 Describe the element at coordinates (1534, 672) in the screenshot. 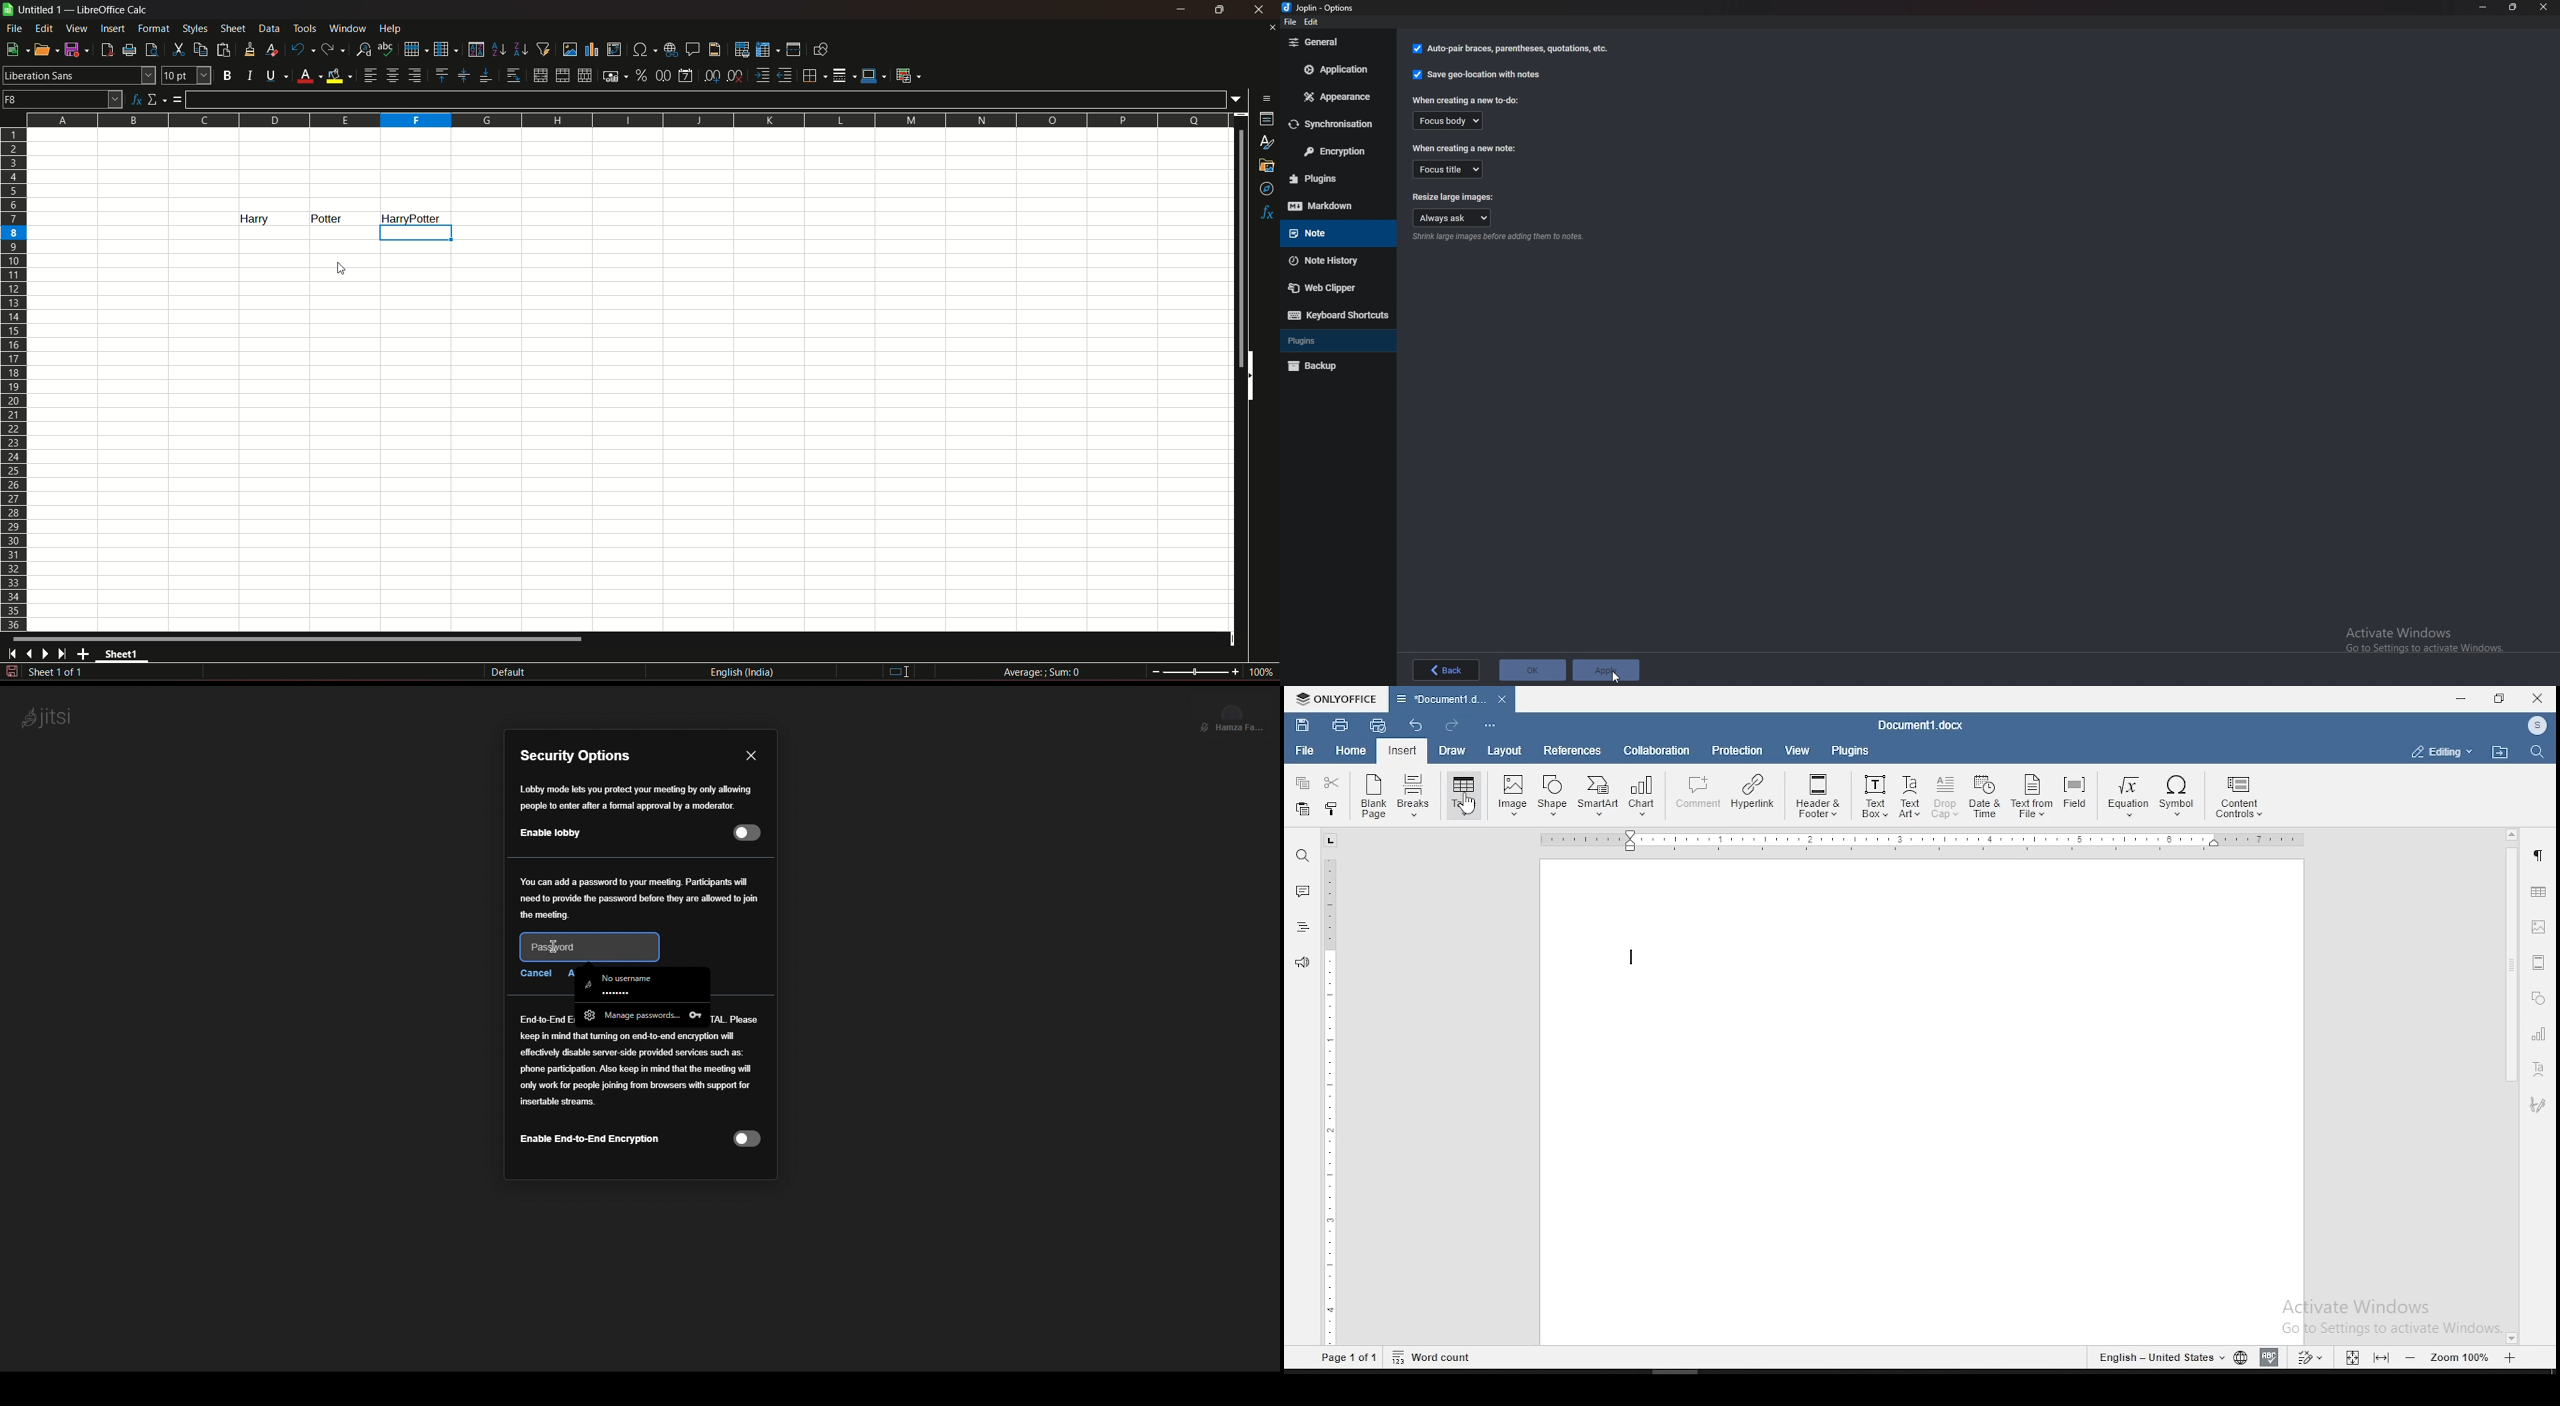

I see `ok` at that location.